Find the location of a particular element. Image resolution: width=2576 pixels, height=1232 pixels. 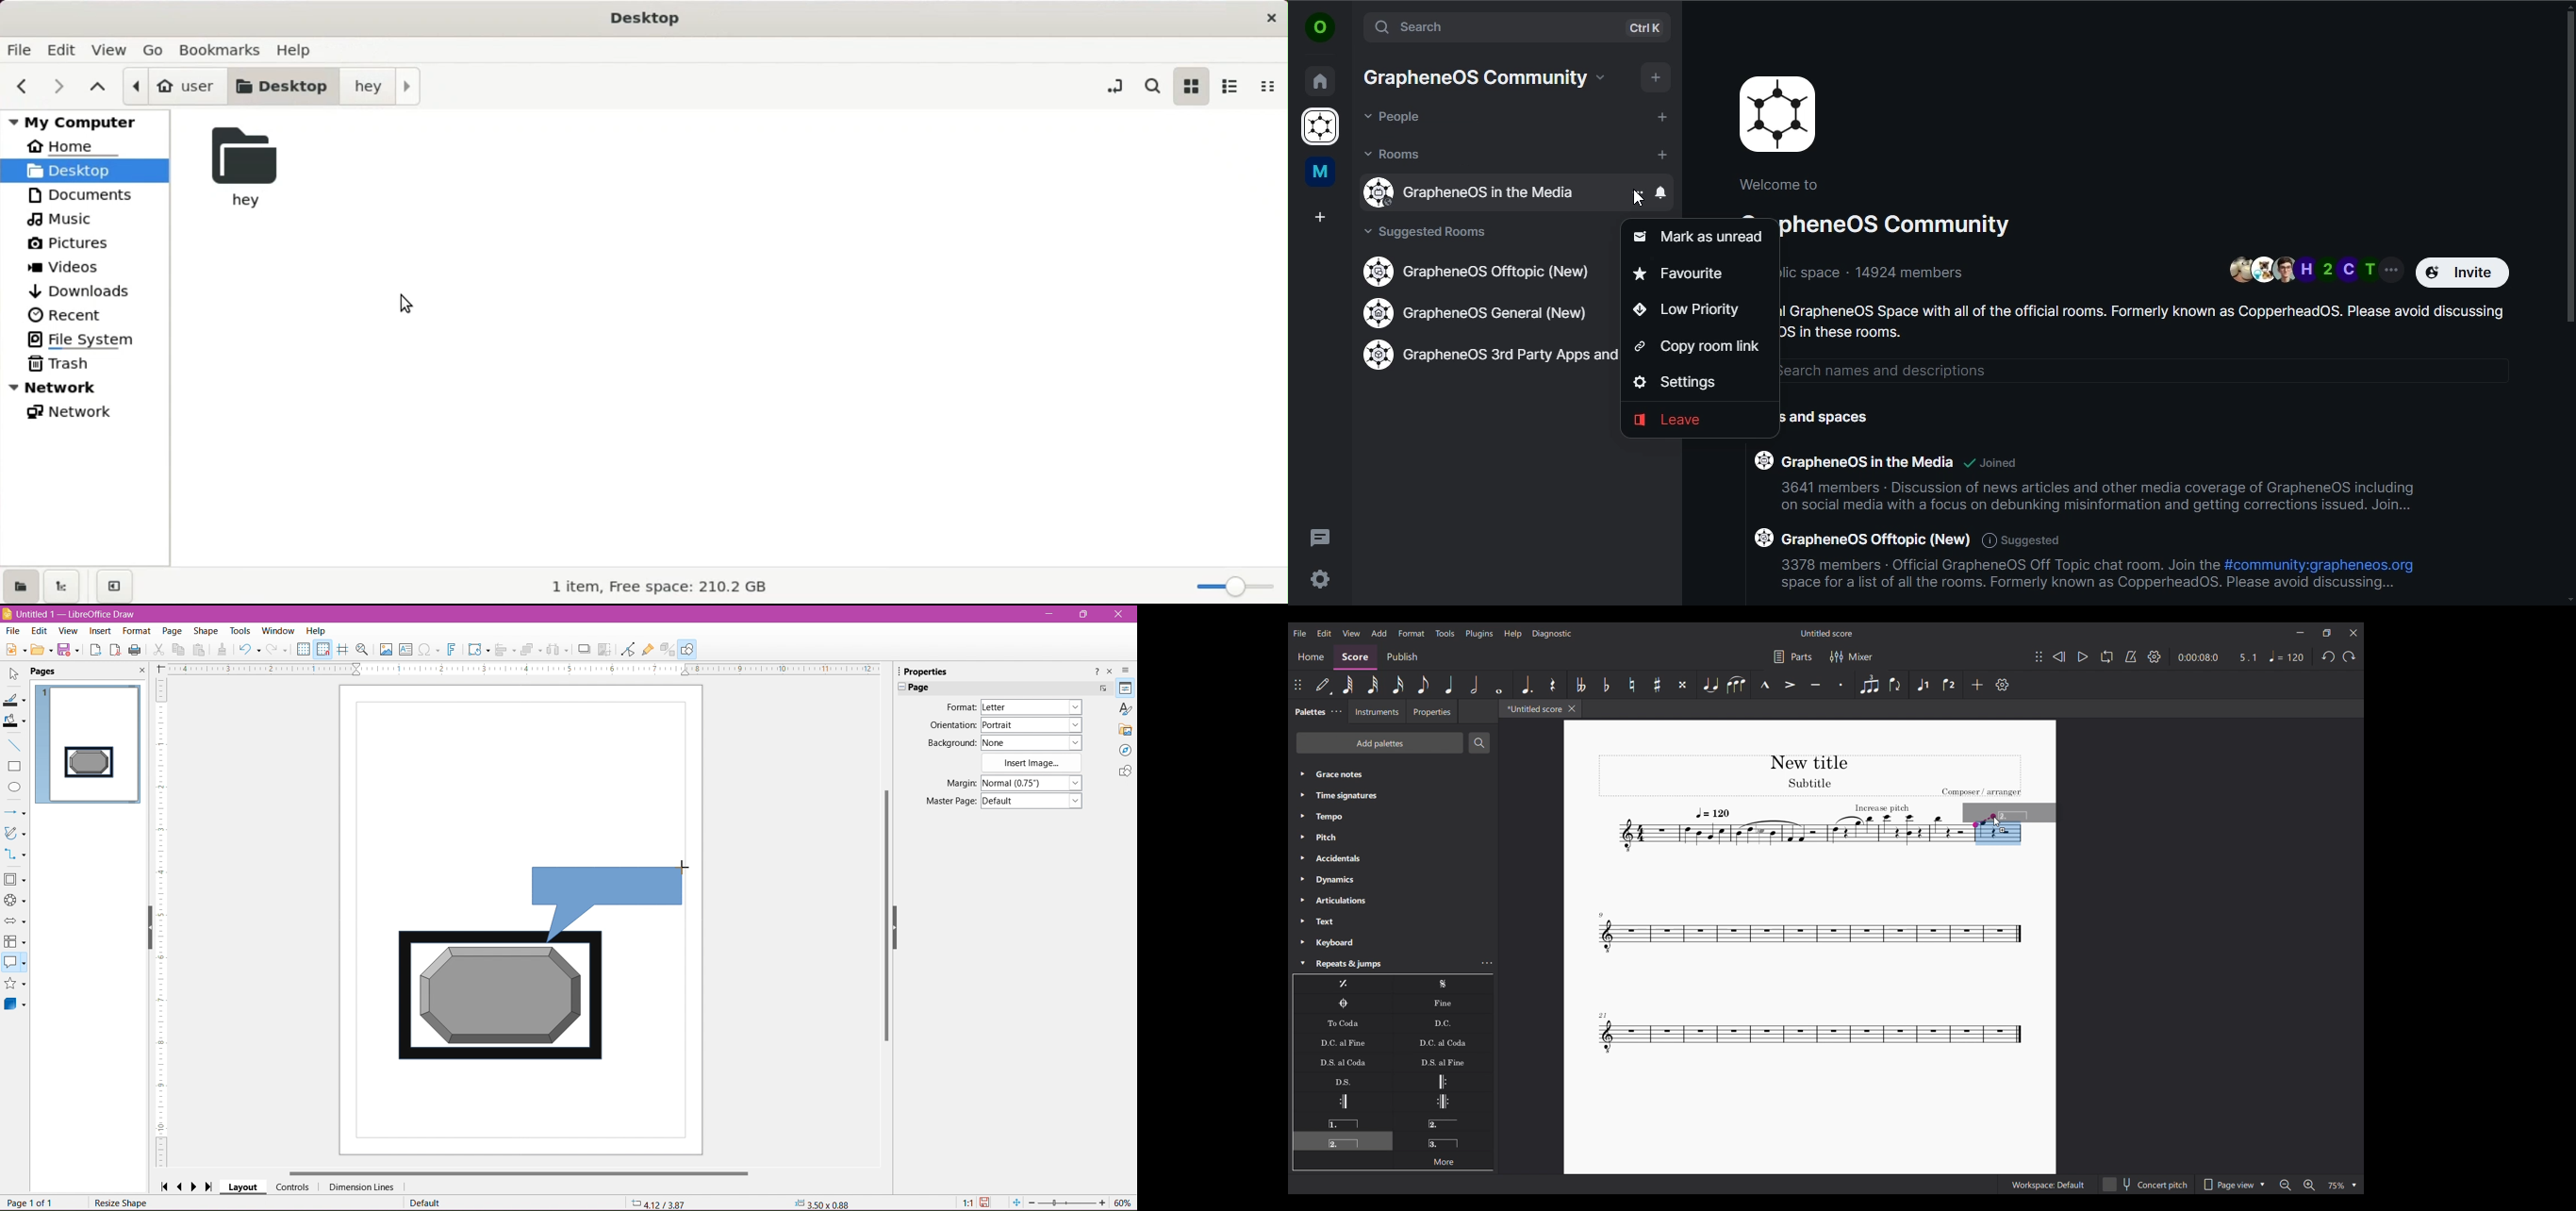

Score, current section highlighted is located at coordinates (1355, 657).